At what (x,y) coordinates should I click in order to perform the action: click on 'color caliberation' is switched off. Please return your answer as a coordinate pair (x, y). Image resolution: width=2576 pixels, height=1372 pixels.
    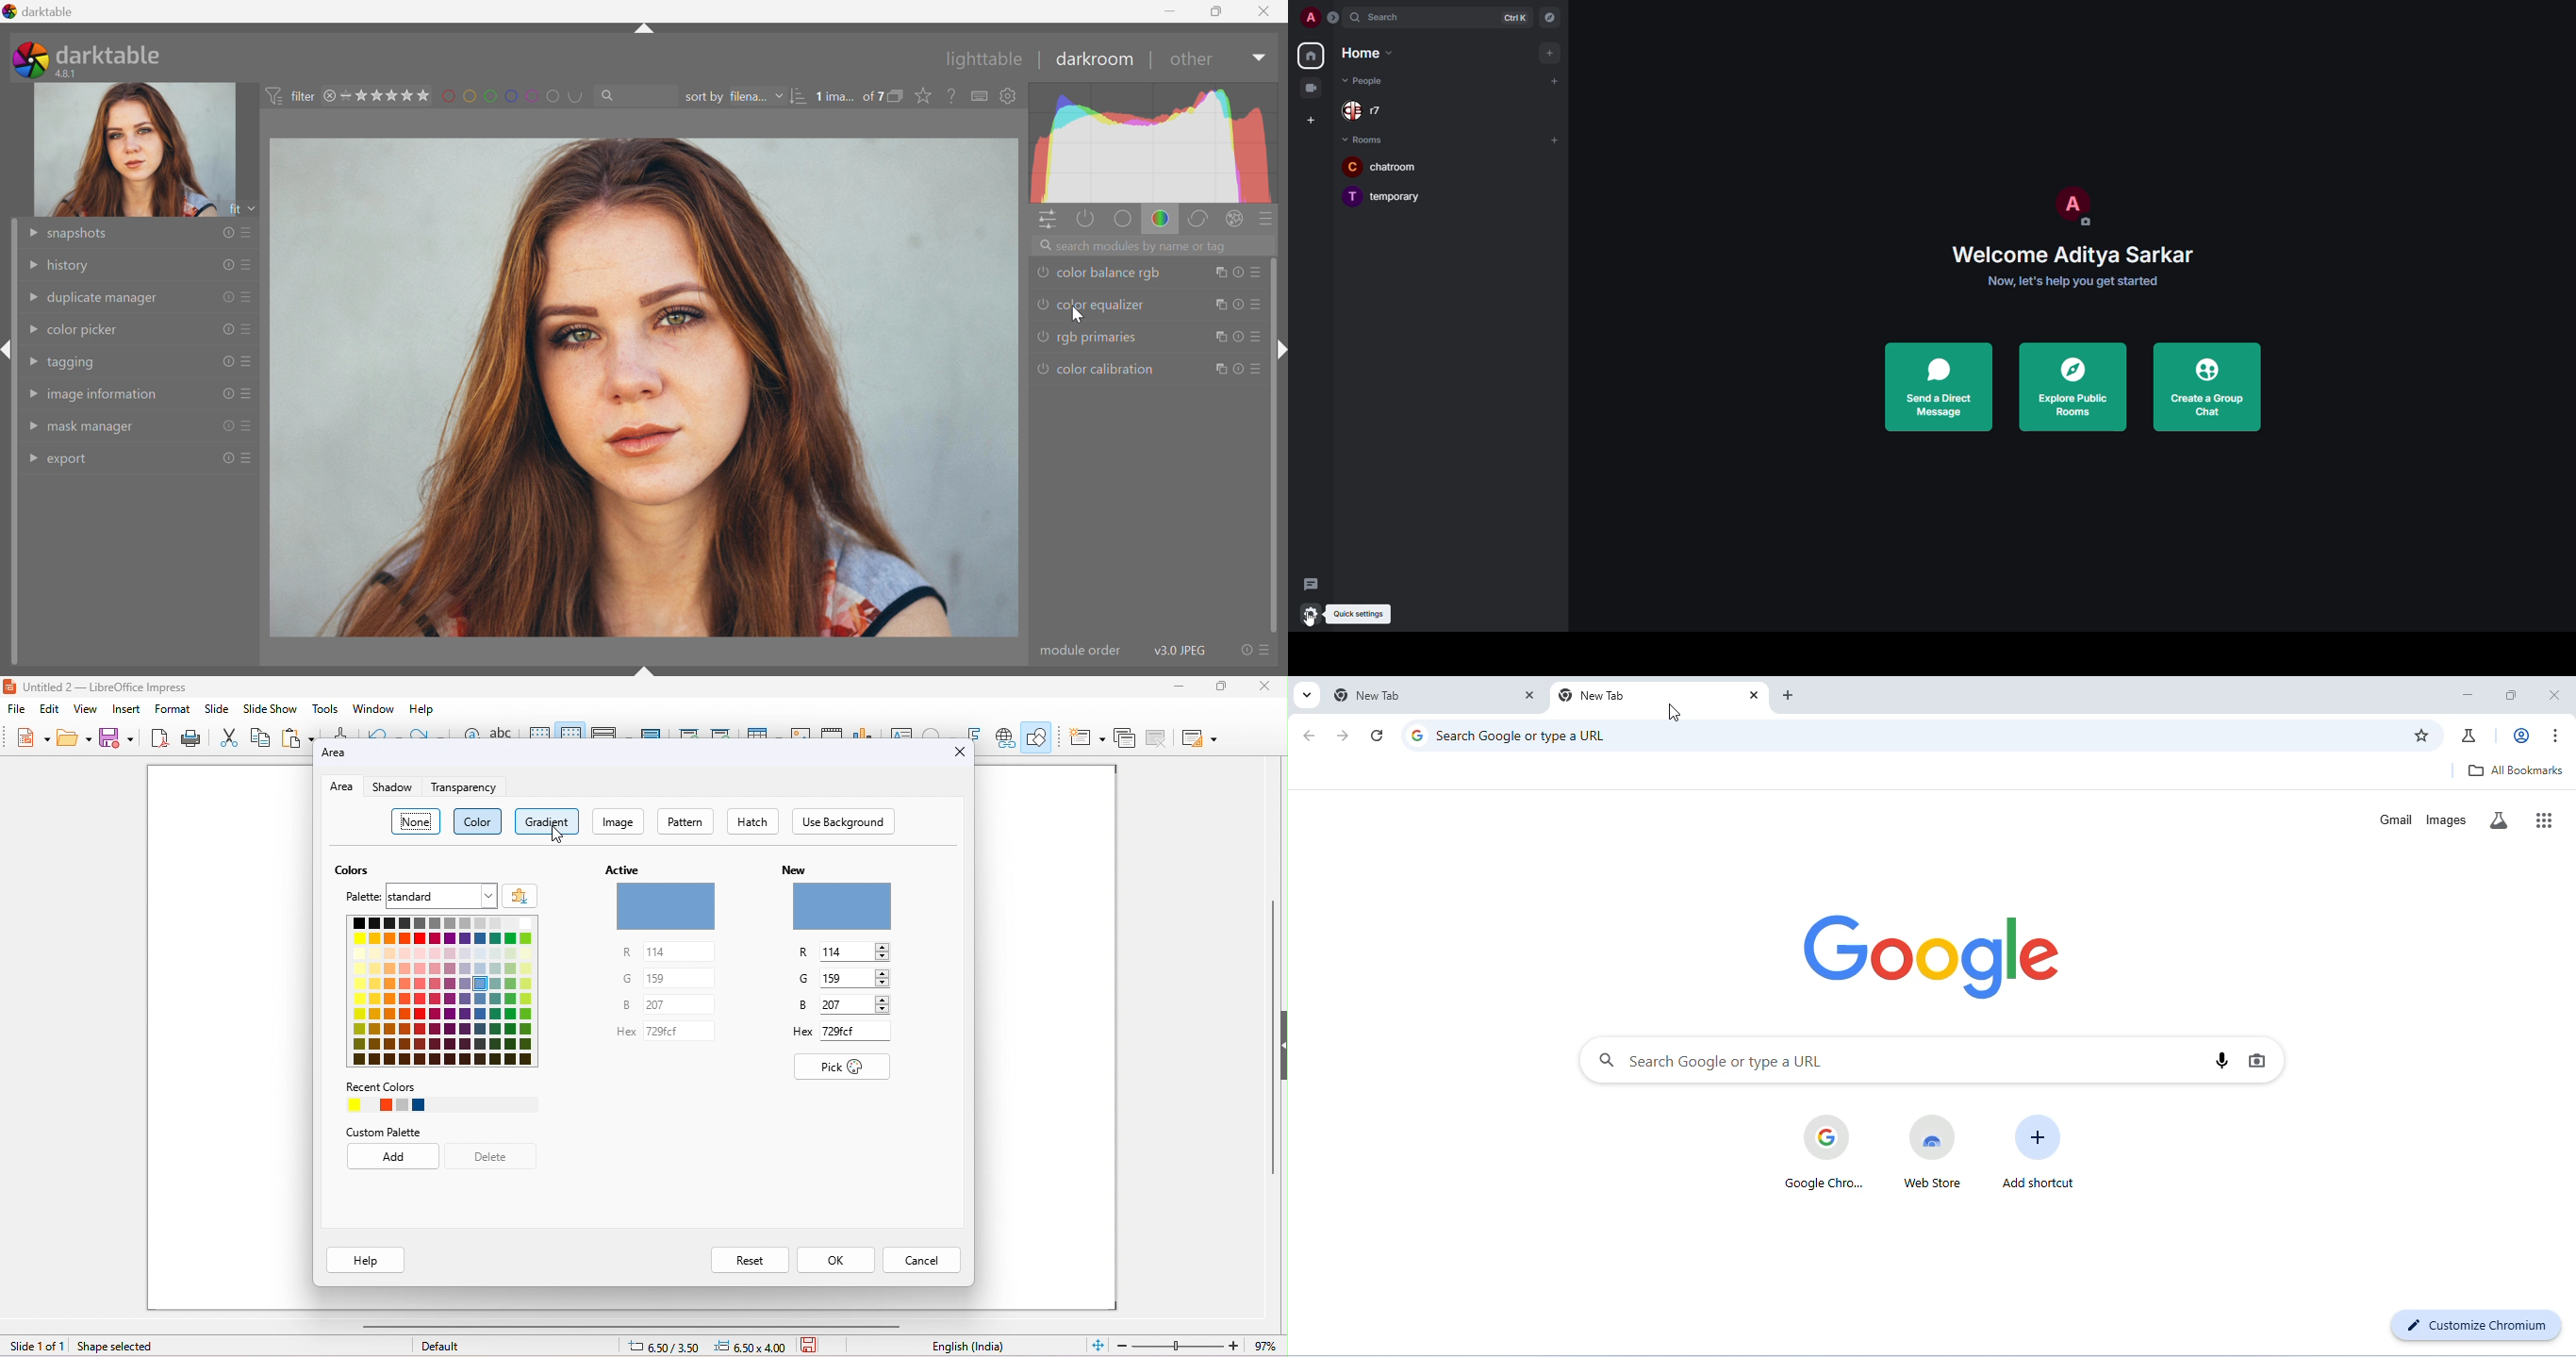
    Looking at the image, I should click on (1042, 369).